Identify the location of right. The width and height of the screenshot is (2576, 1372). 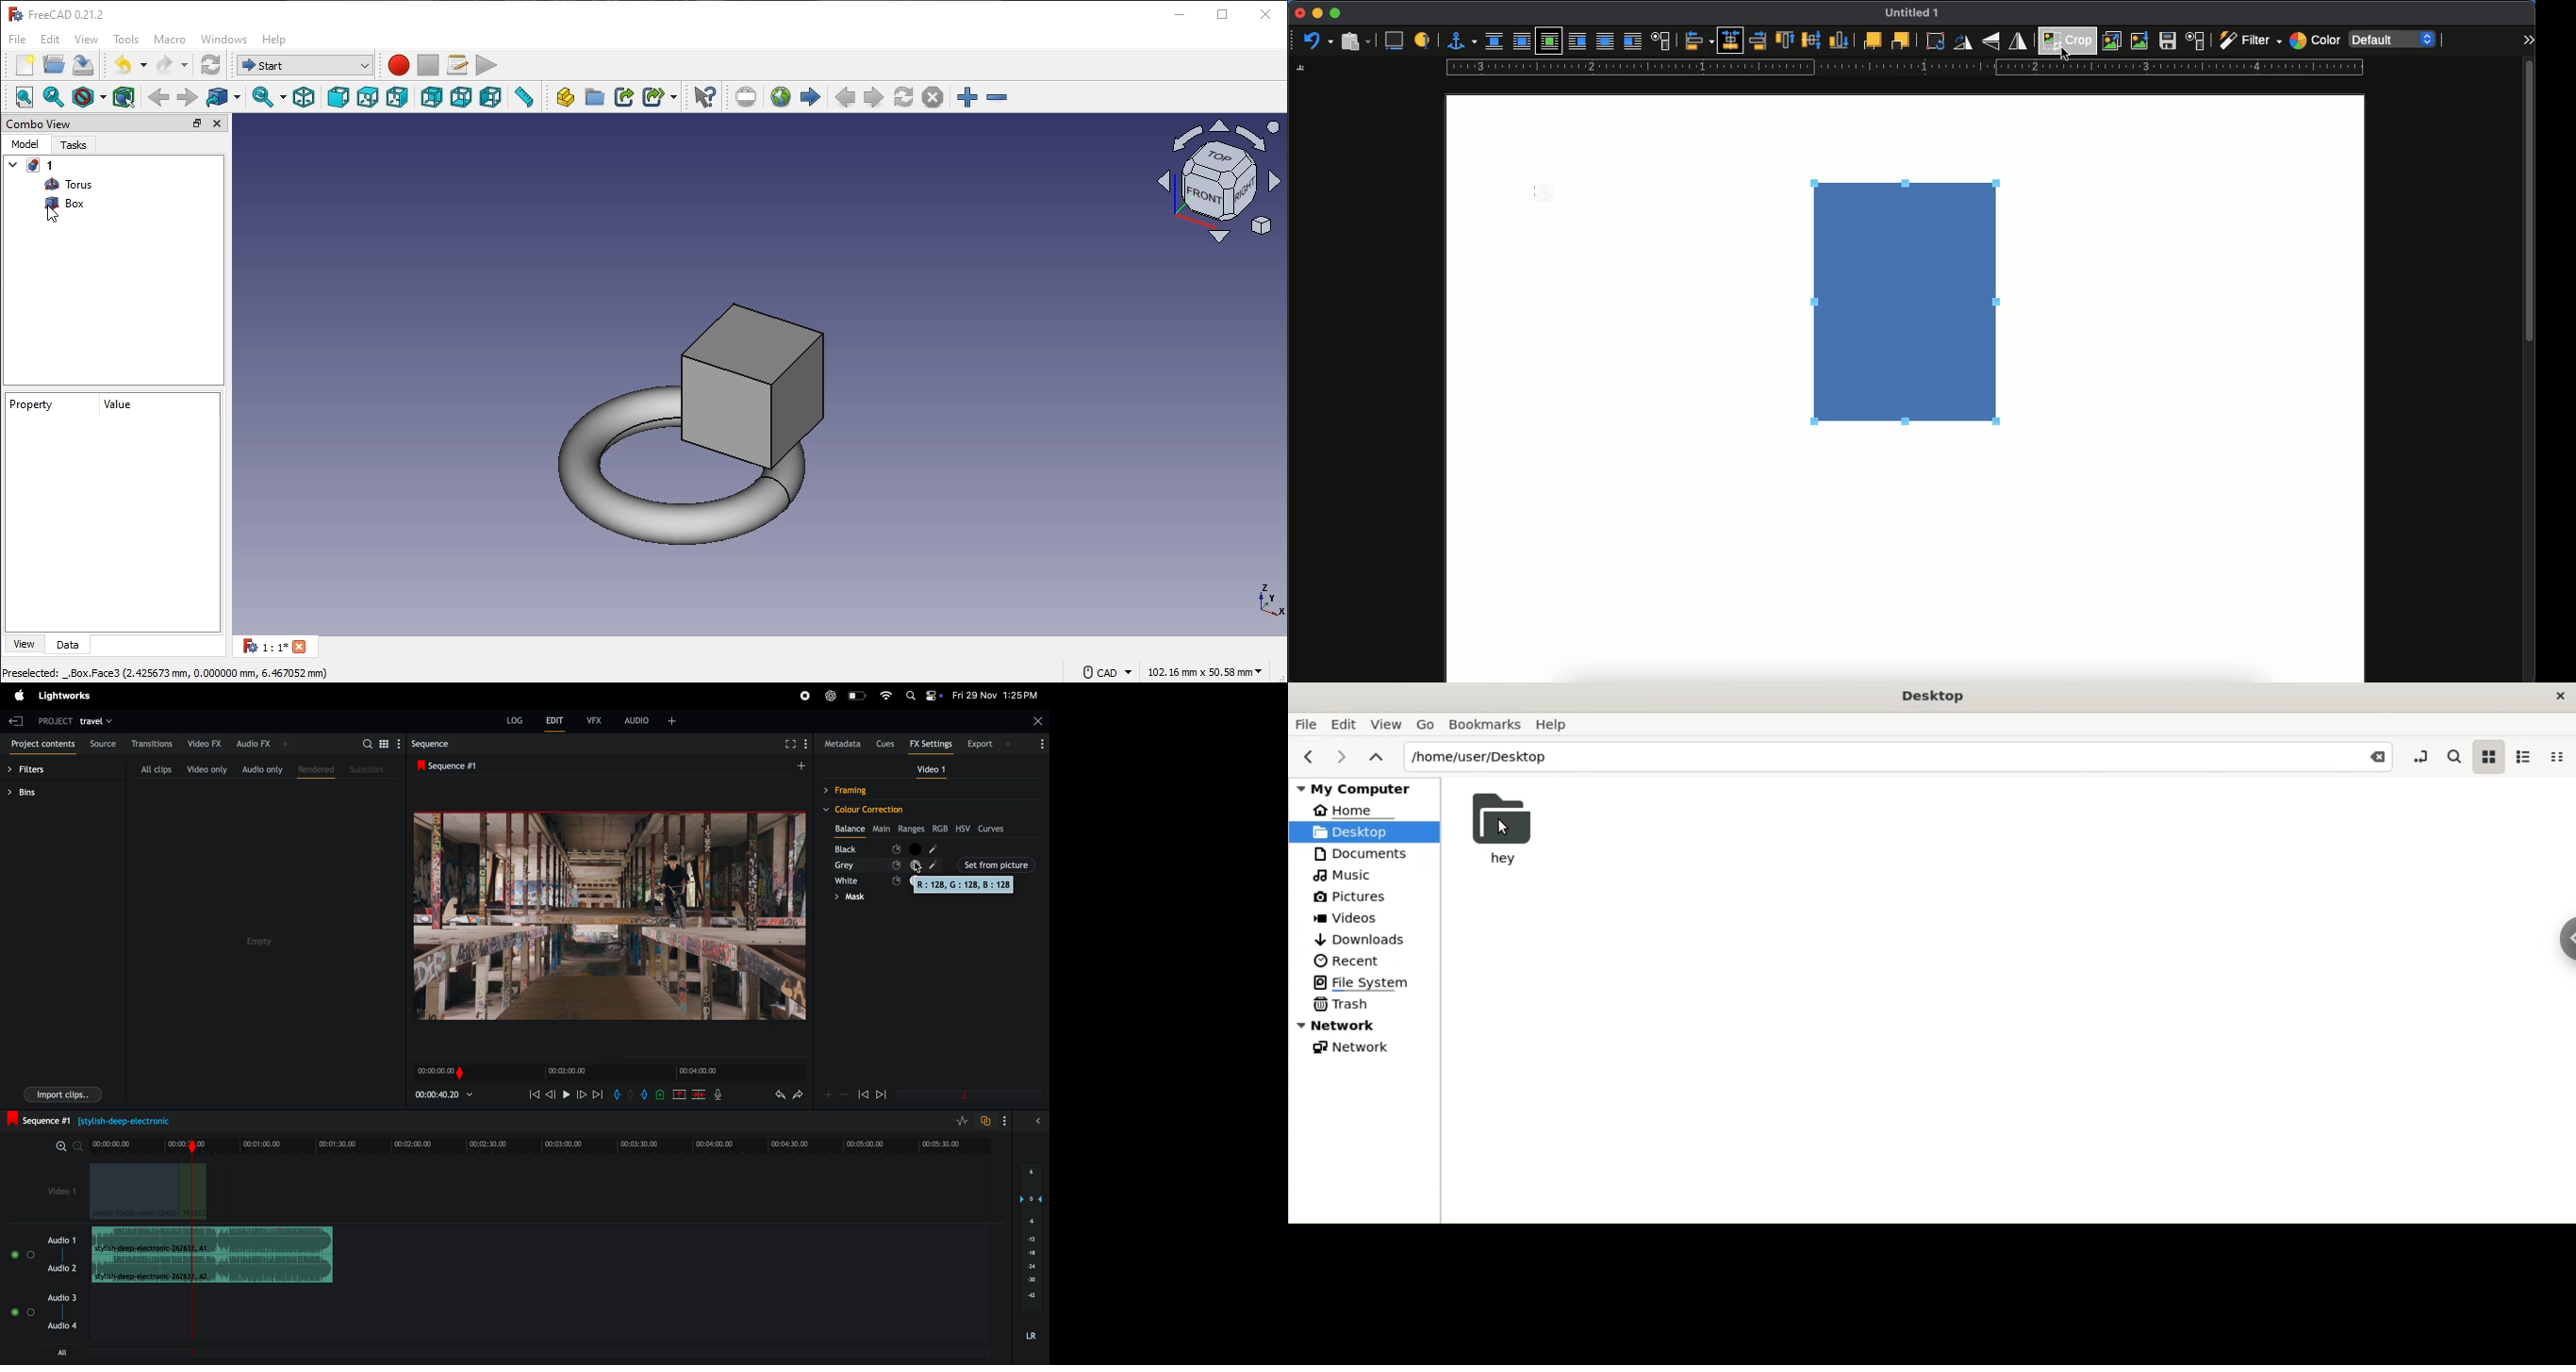
(1759, 41).